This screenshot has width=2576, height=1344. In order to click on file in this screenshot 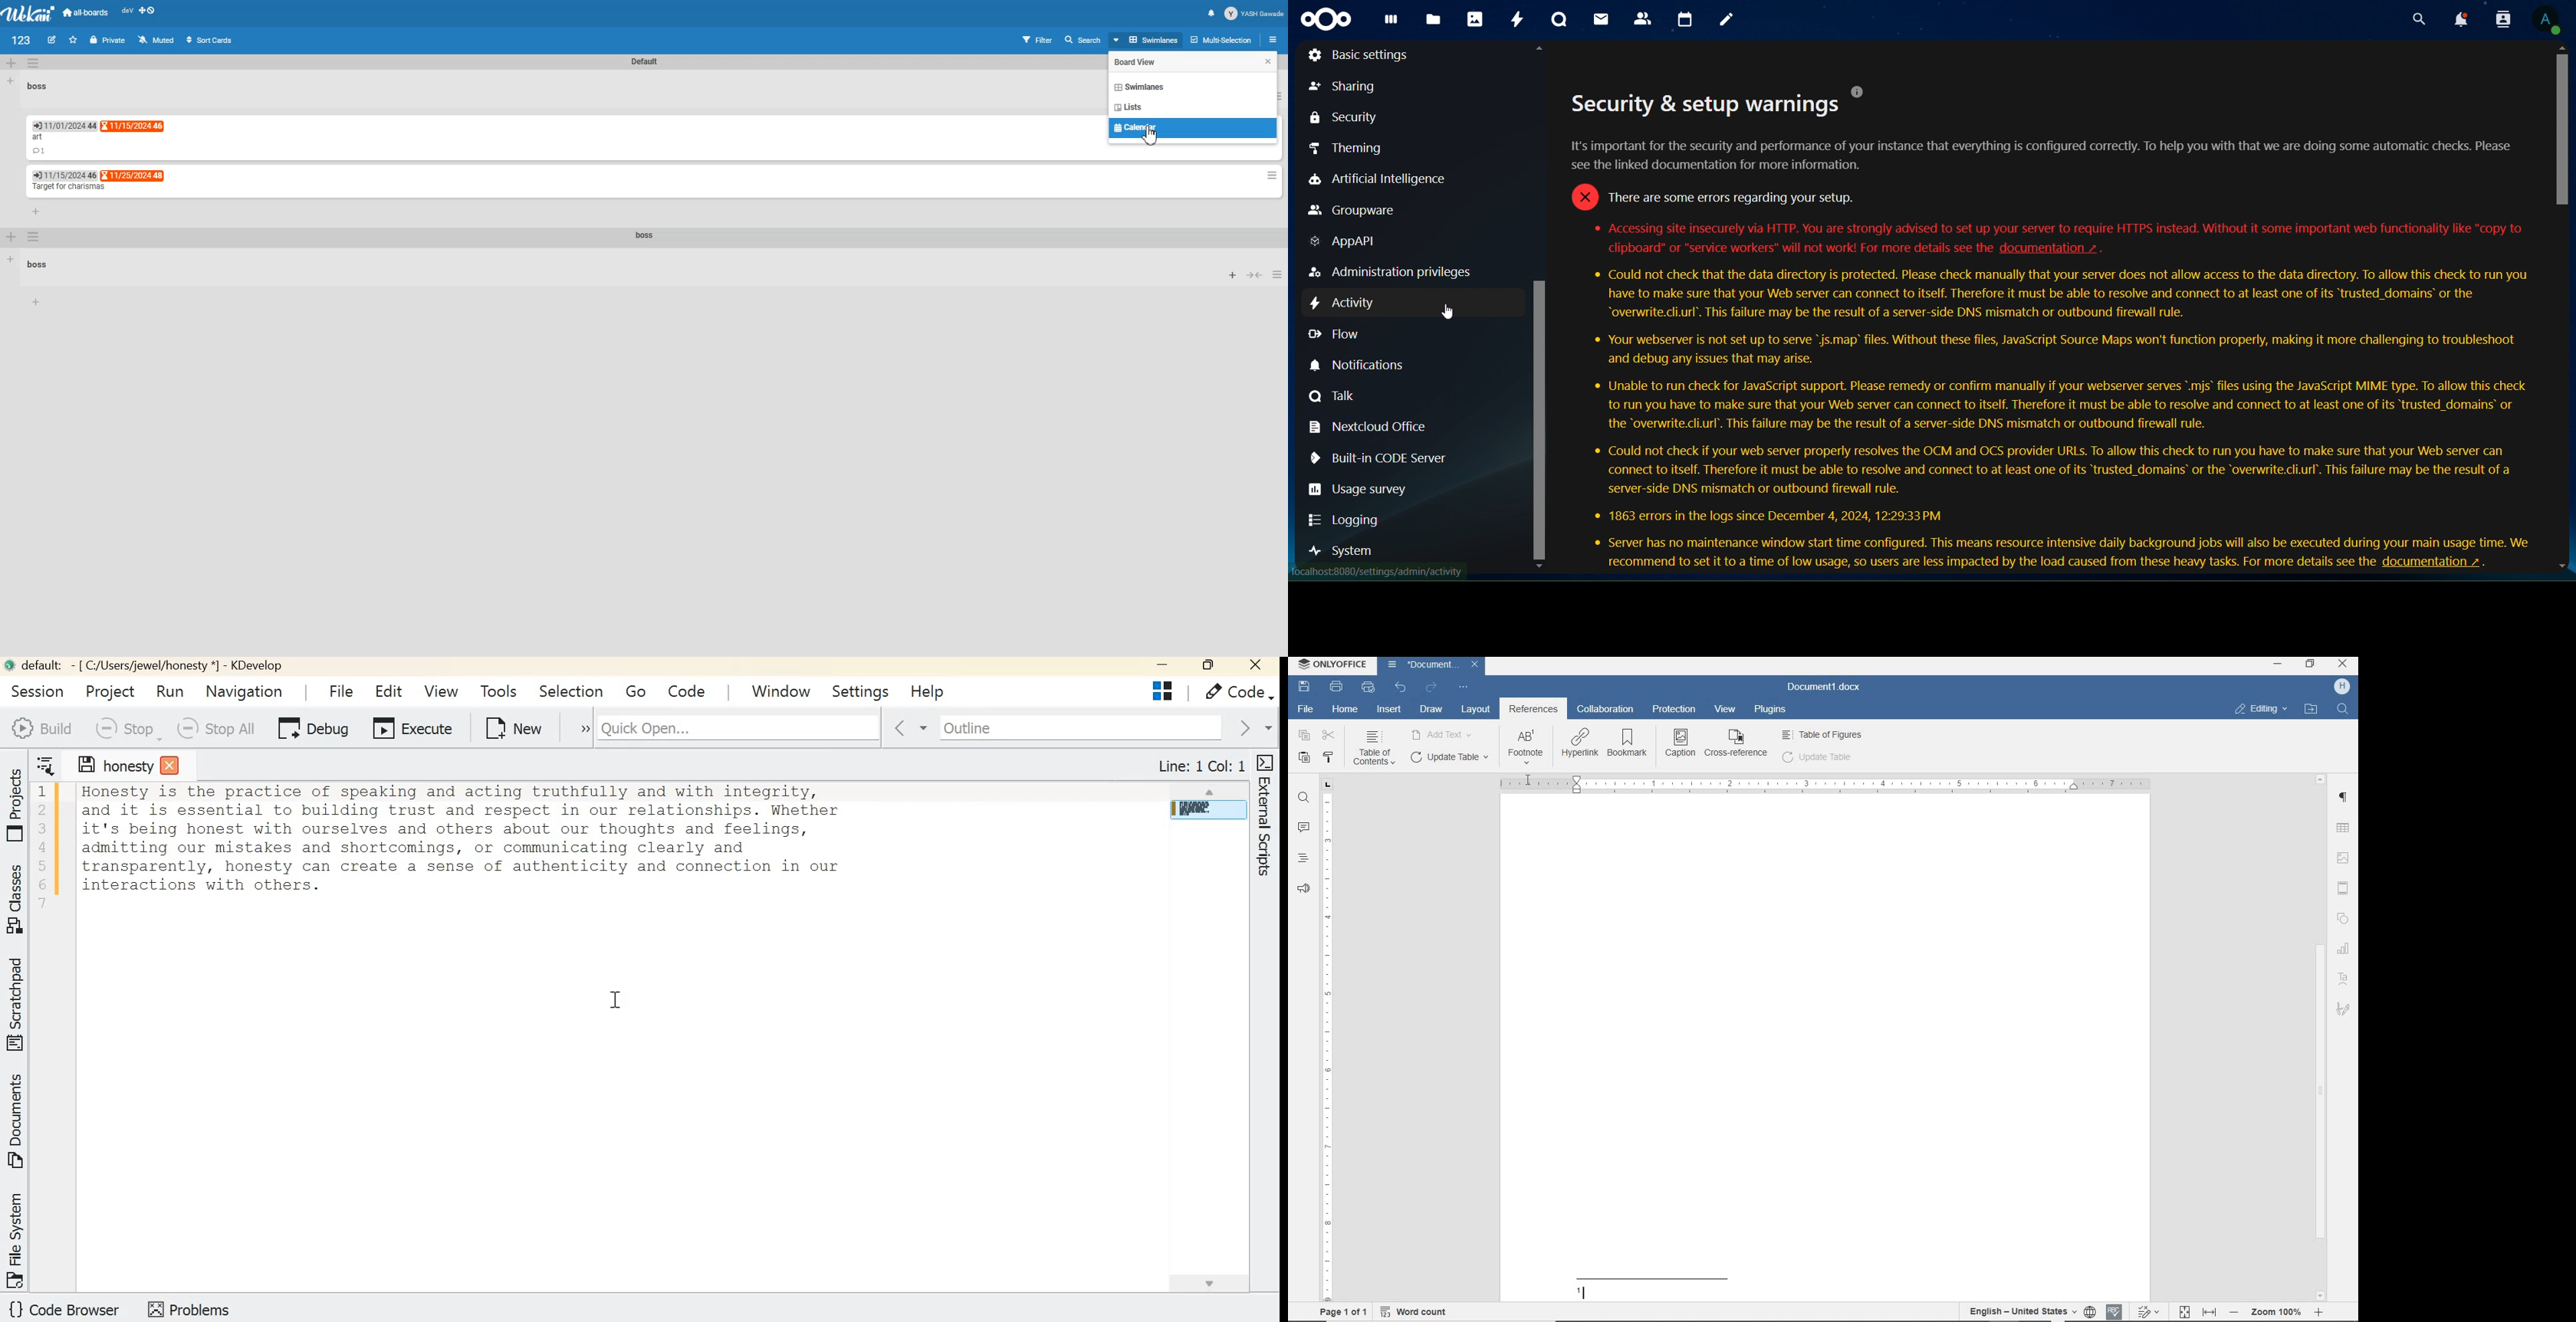, I will do `click(1308, 708)`.